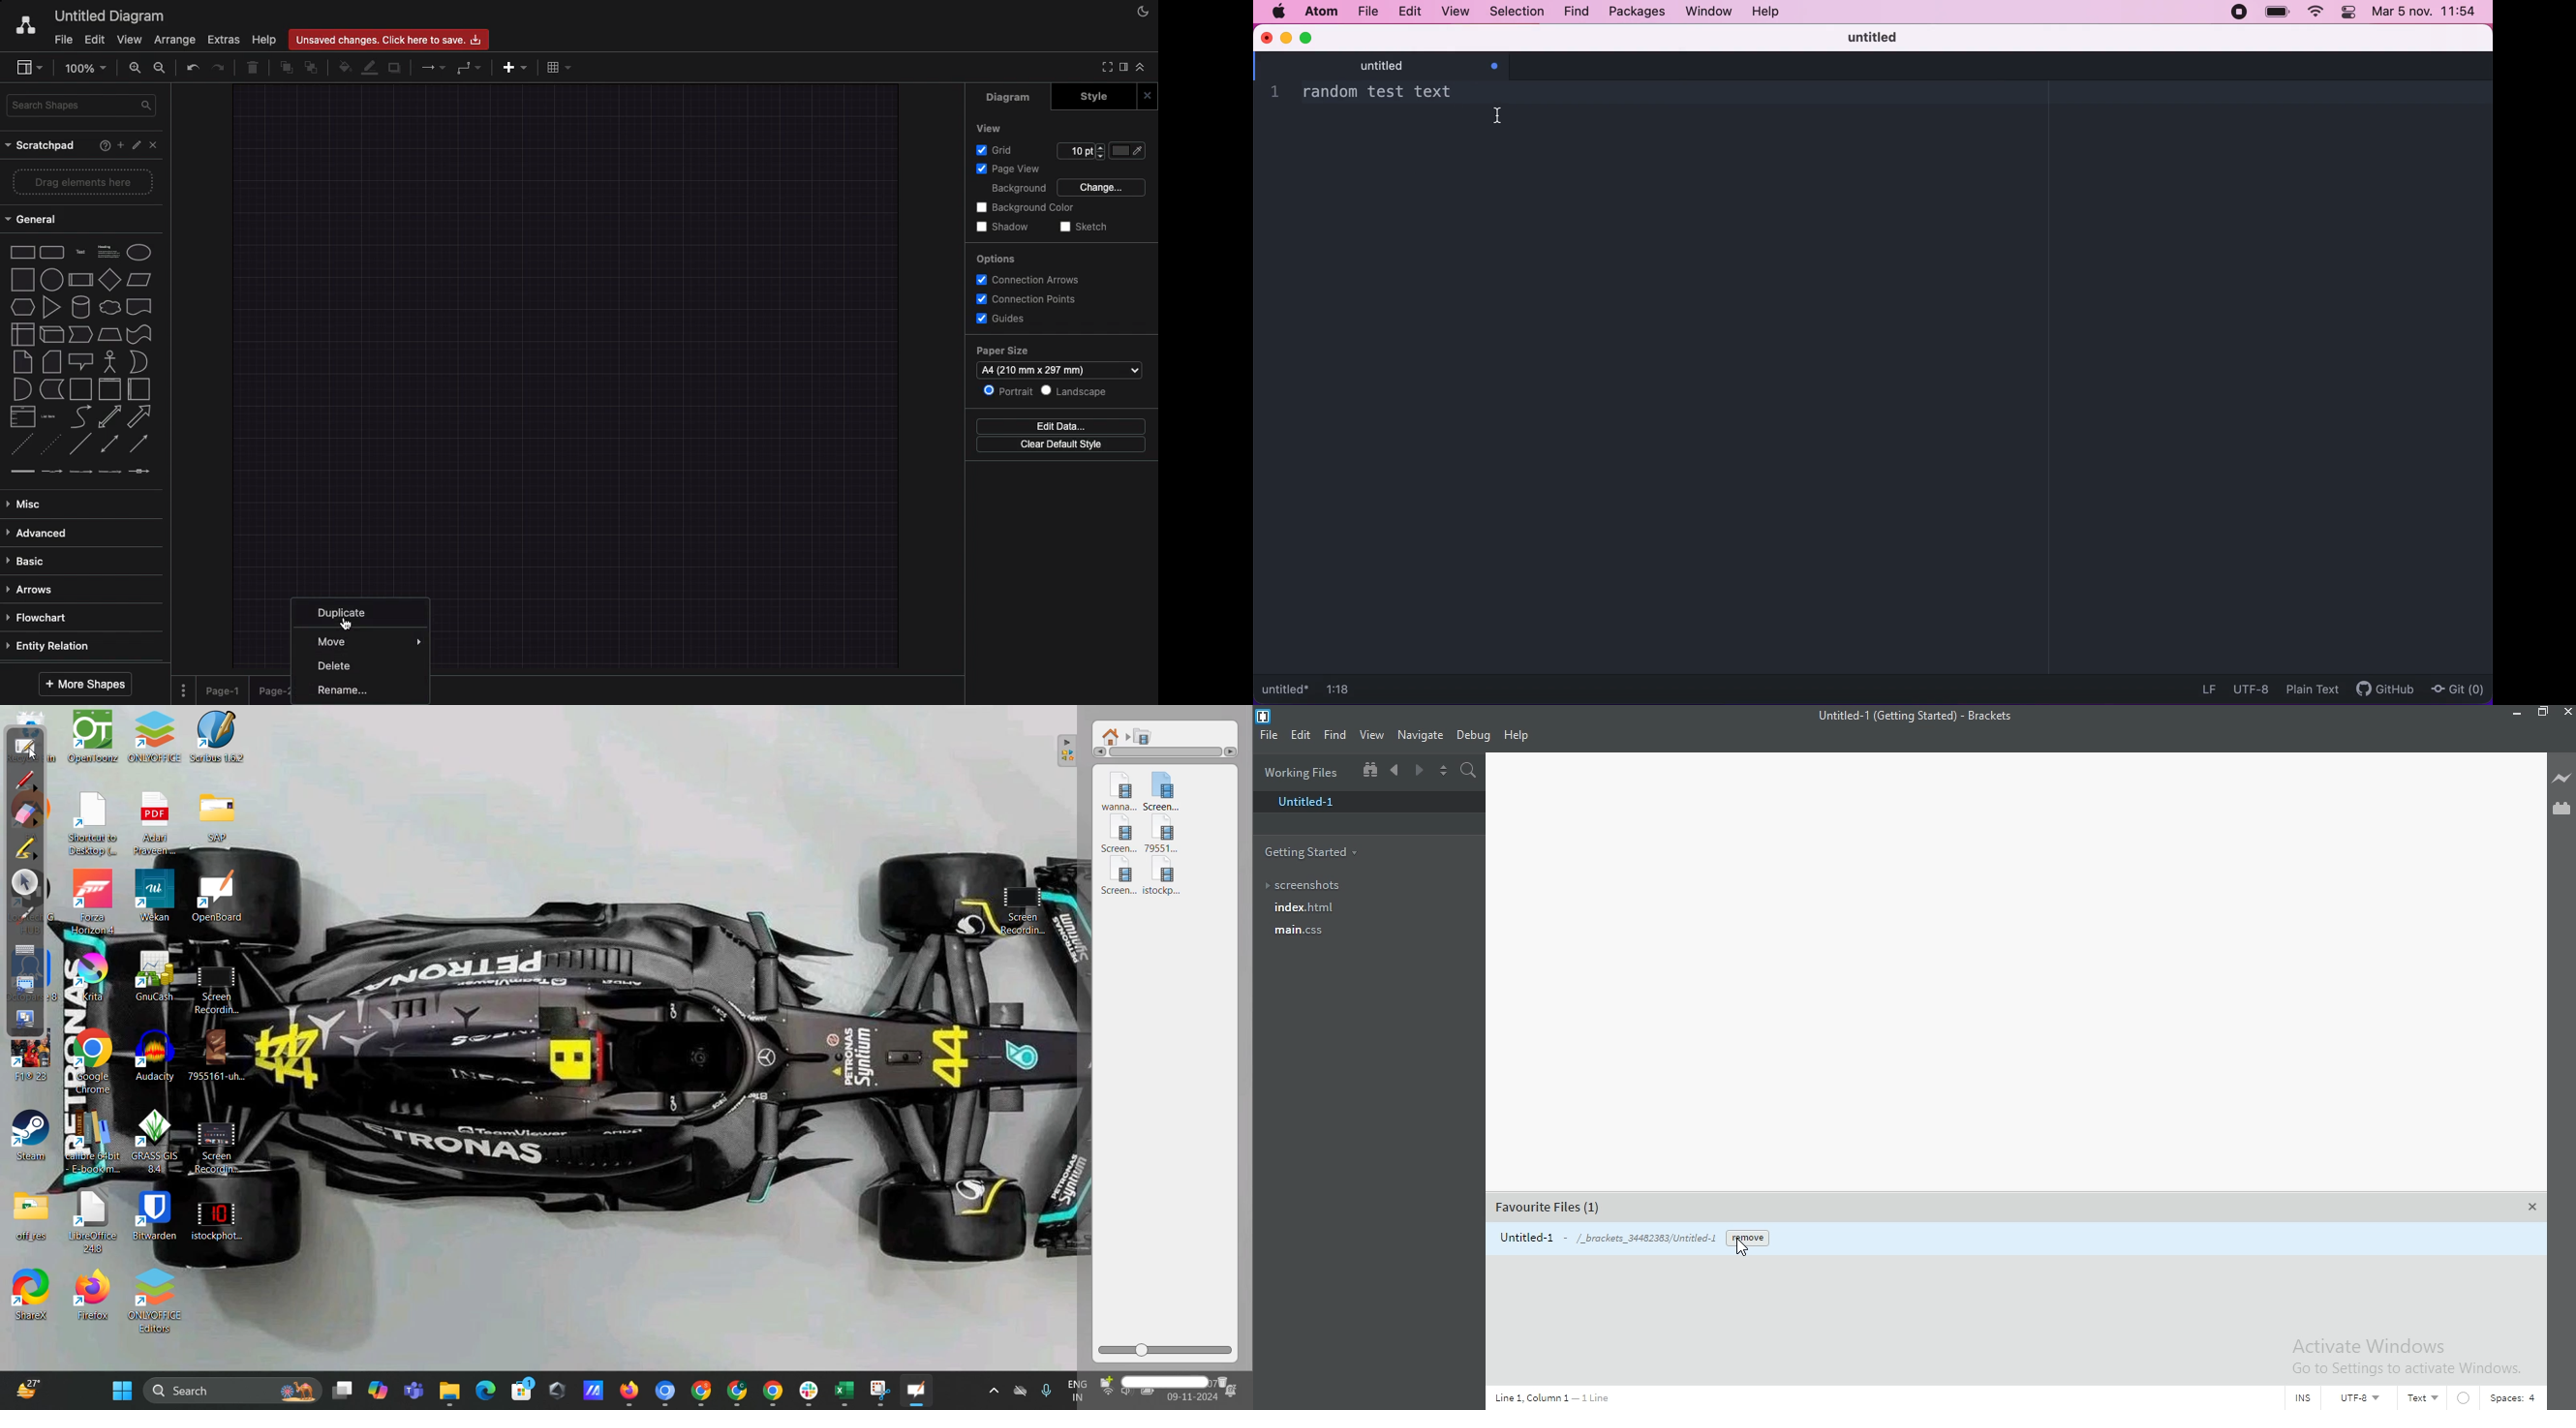  Describe the element at coordinates (217, 68) in the screenshot. I see `Redo` at that location.